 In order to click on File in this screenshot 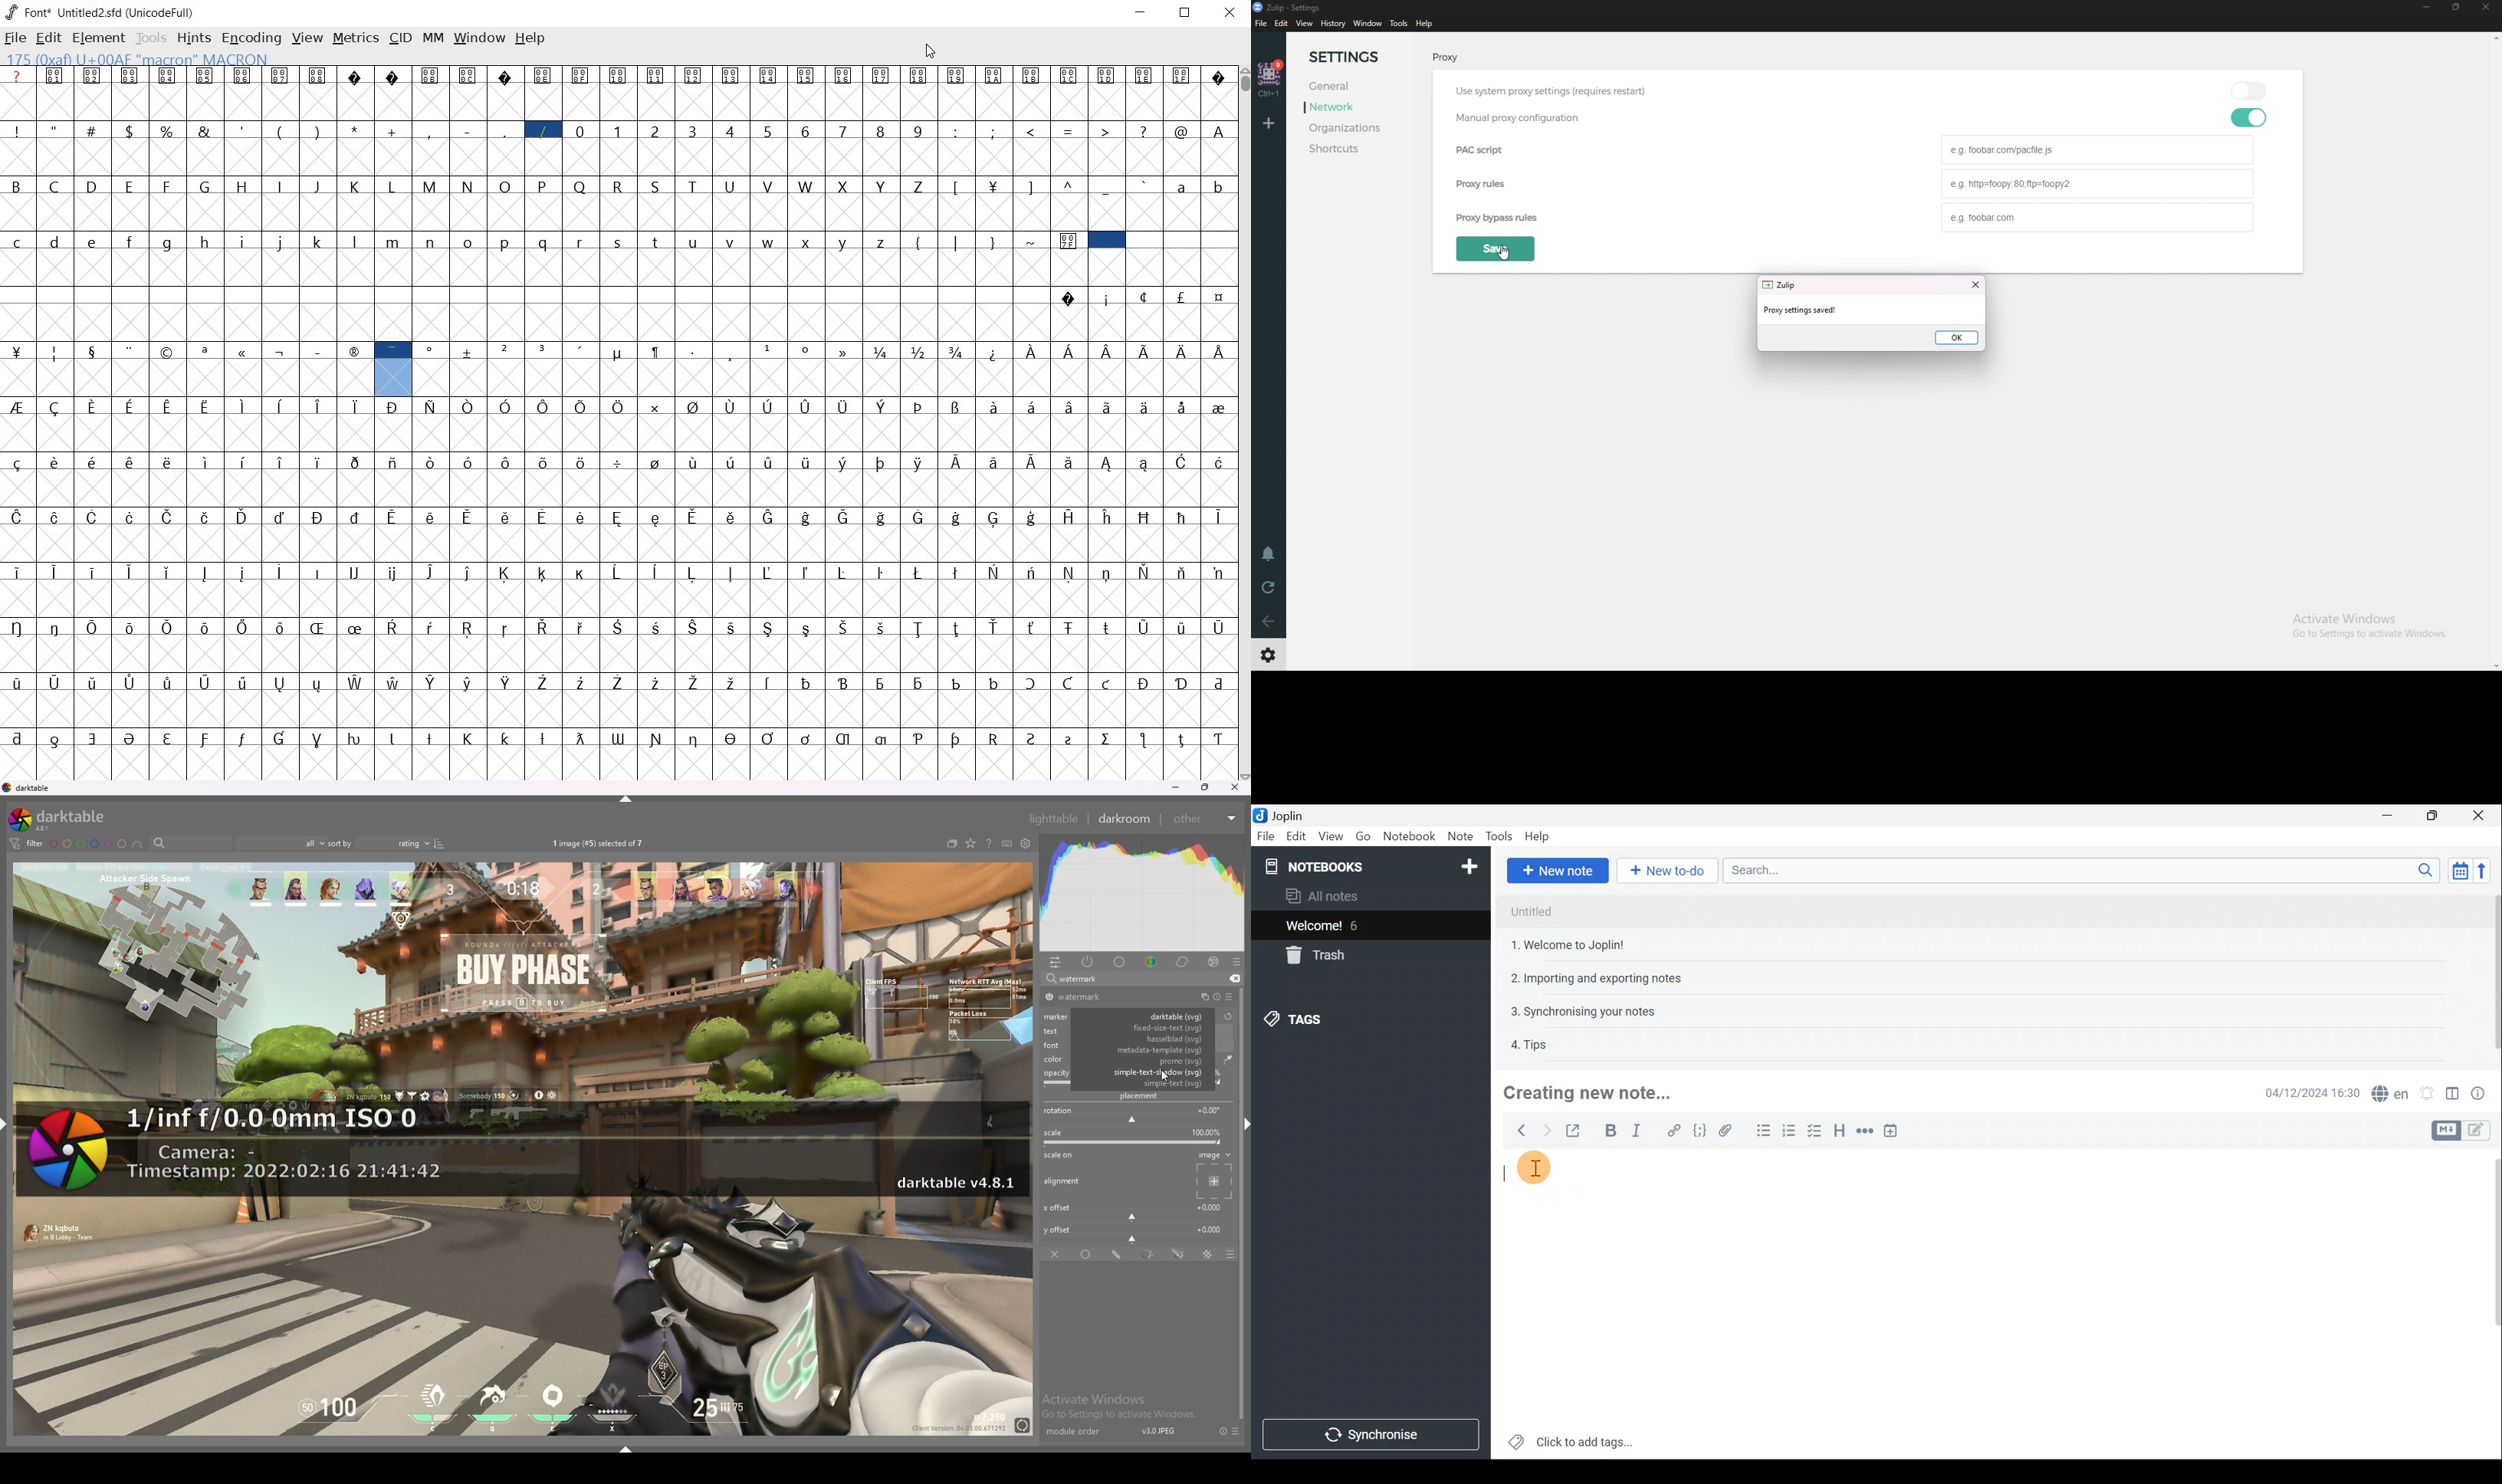, I will do `click(1265, 835)`.